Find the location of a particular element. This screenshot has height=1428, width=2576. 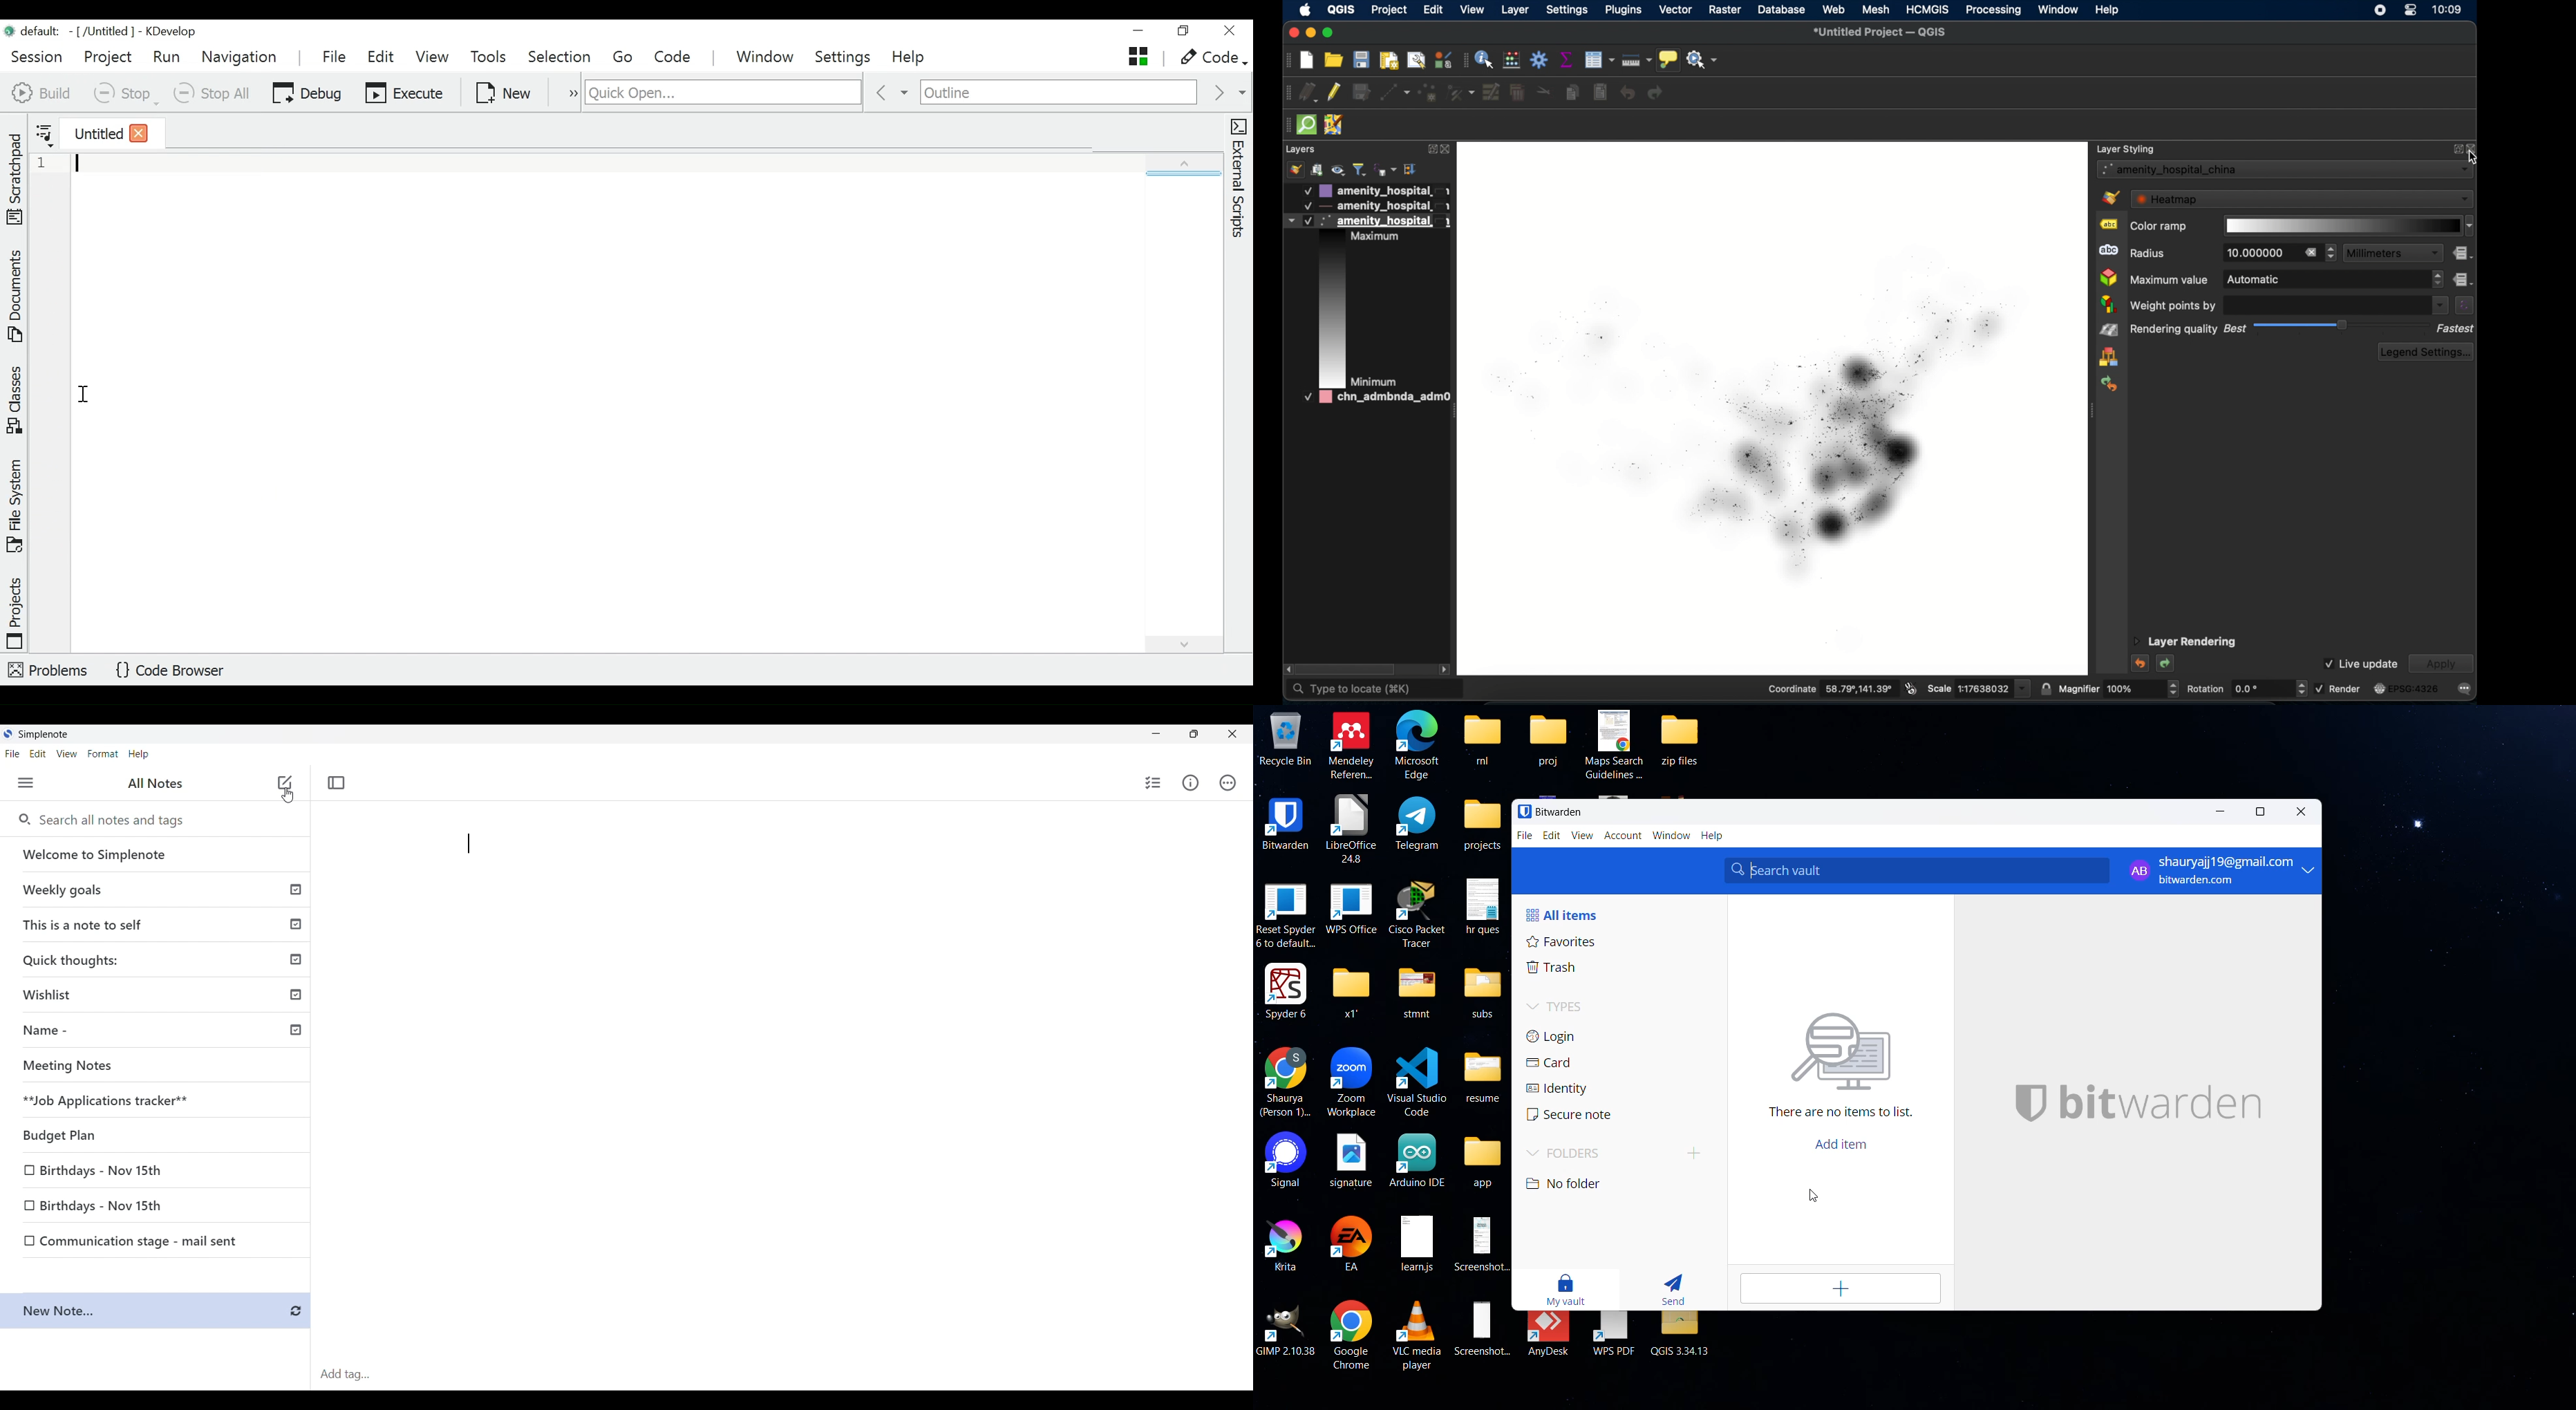

raster is located at coordinates (1724, 10).